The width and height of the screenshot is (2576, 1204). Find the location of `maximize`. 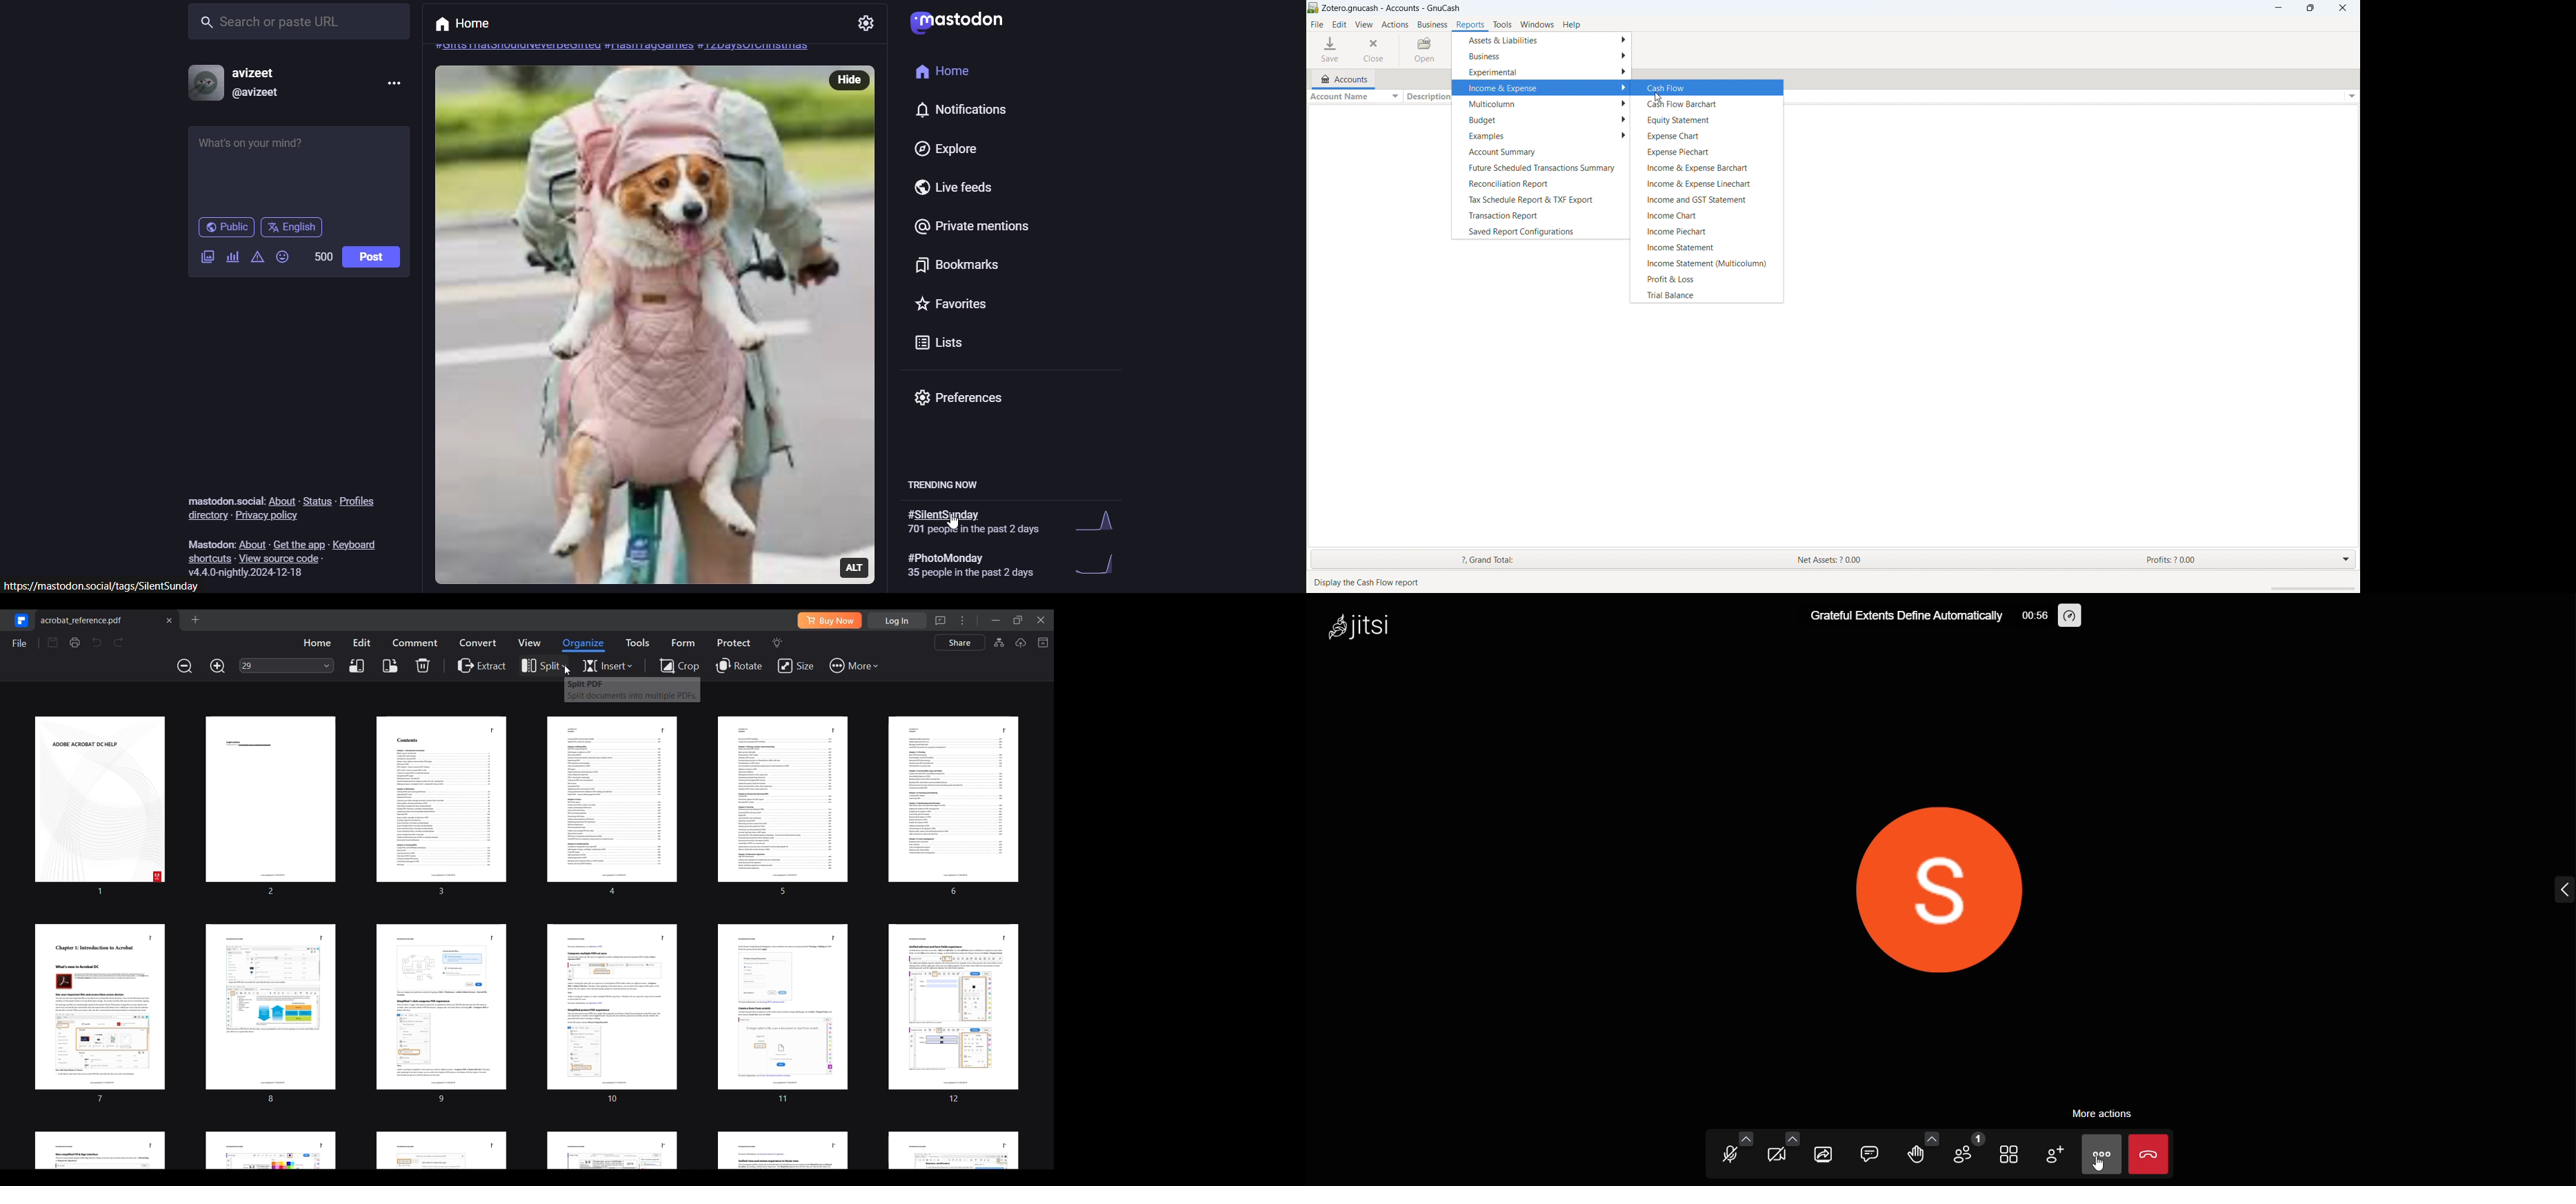

maximize is located at coordinates (2310, 8).